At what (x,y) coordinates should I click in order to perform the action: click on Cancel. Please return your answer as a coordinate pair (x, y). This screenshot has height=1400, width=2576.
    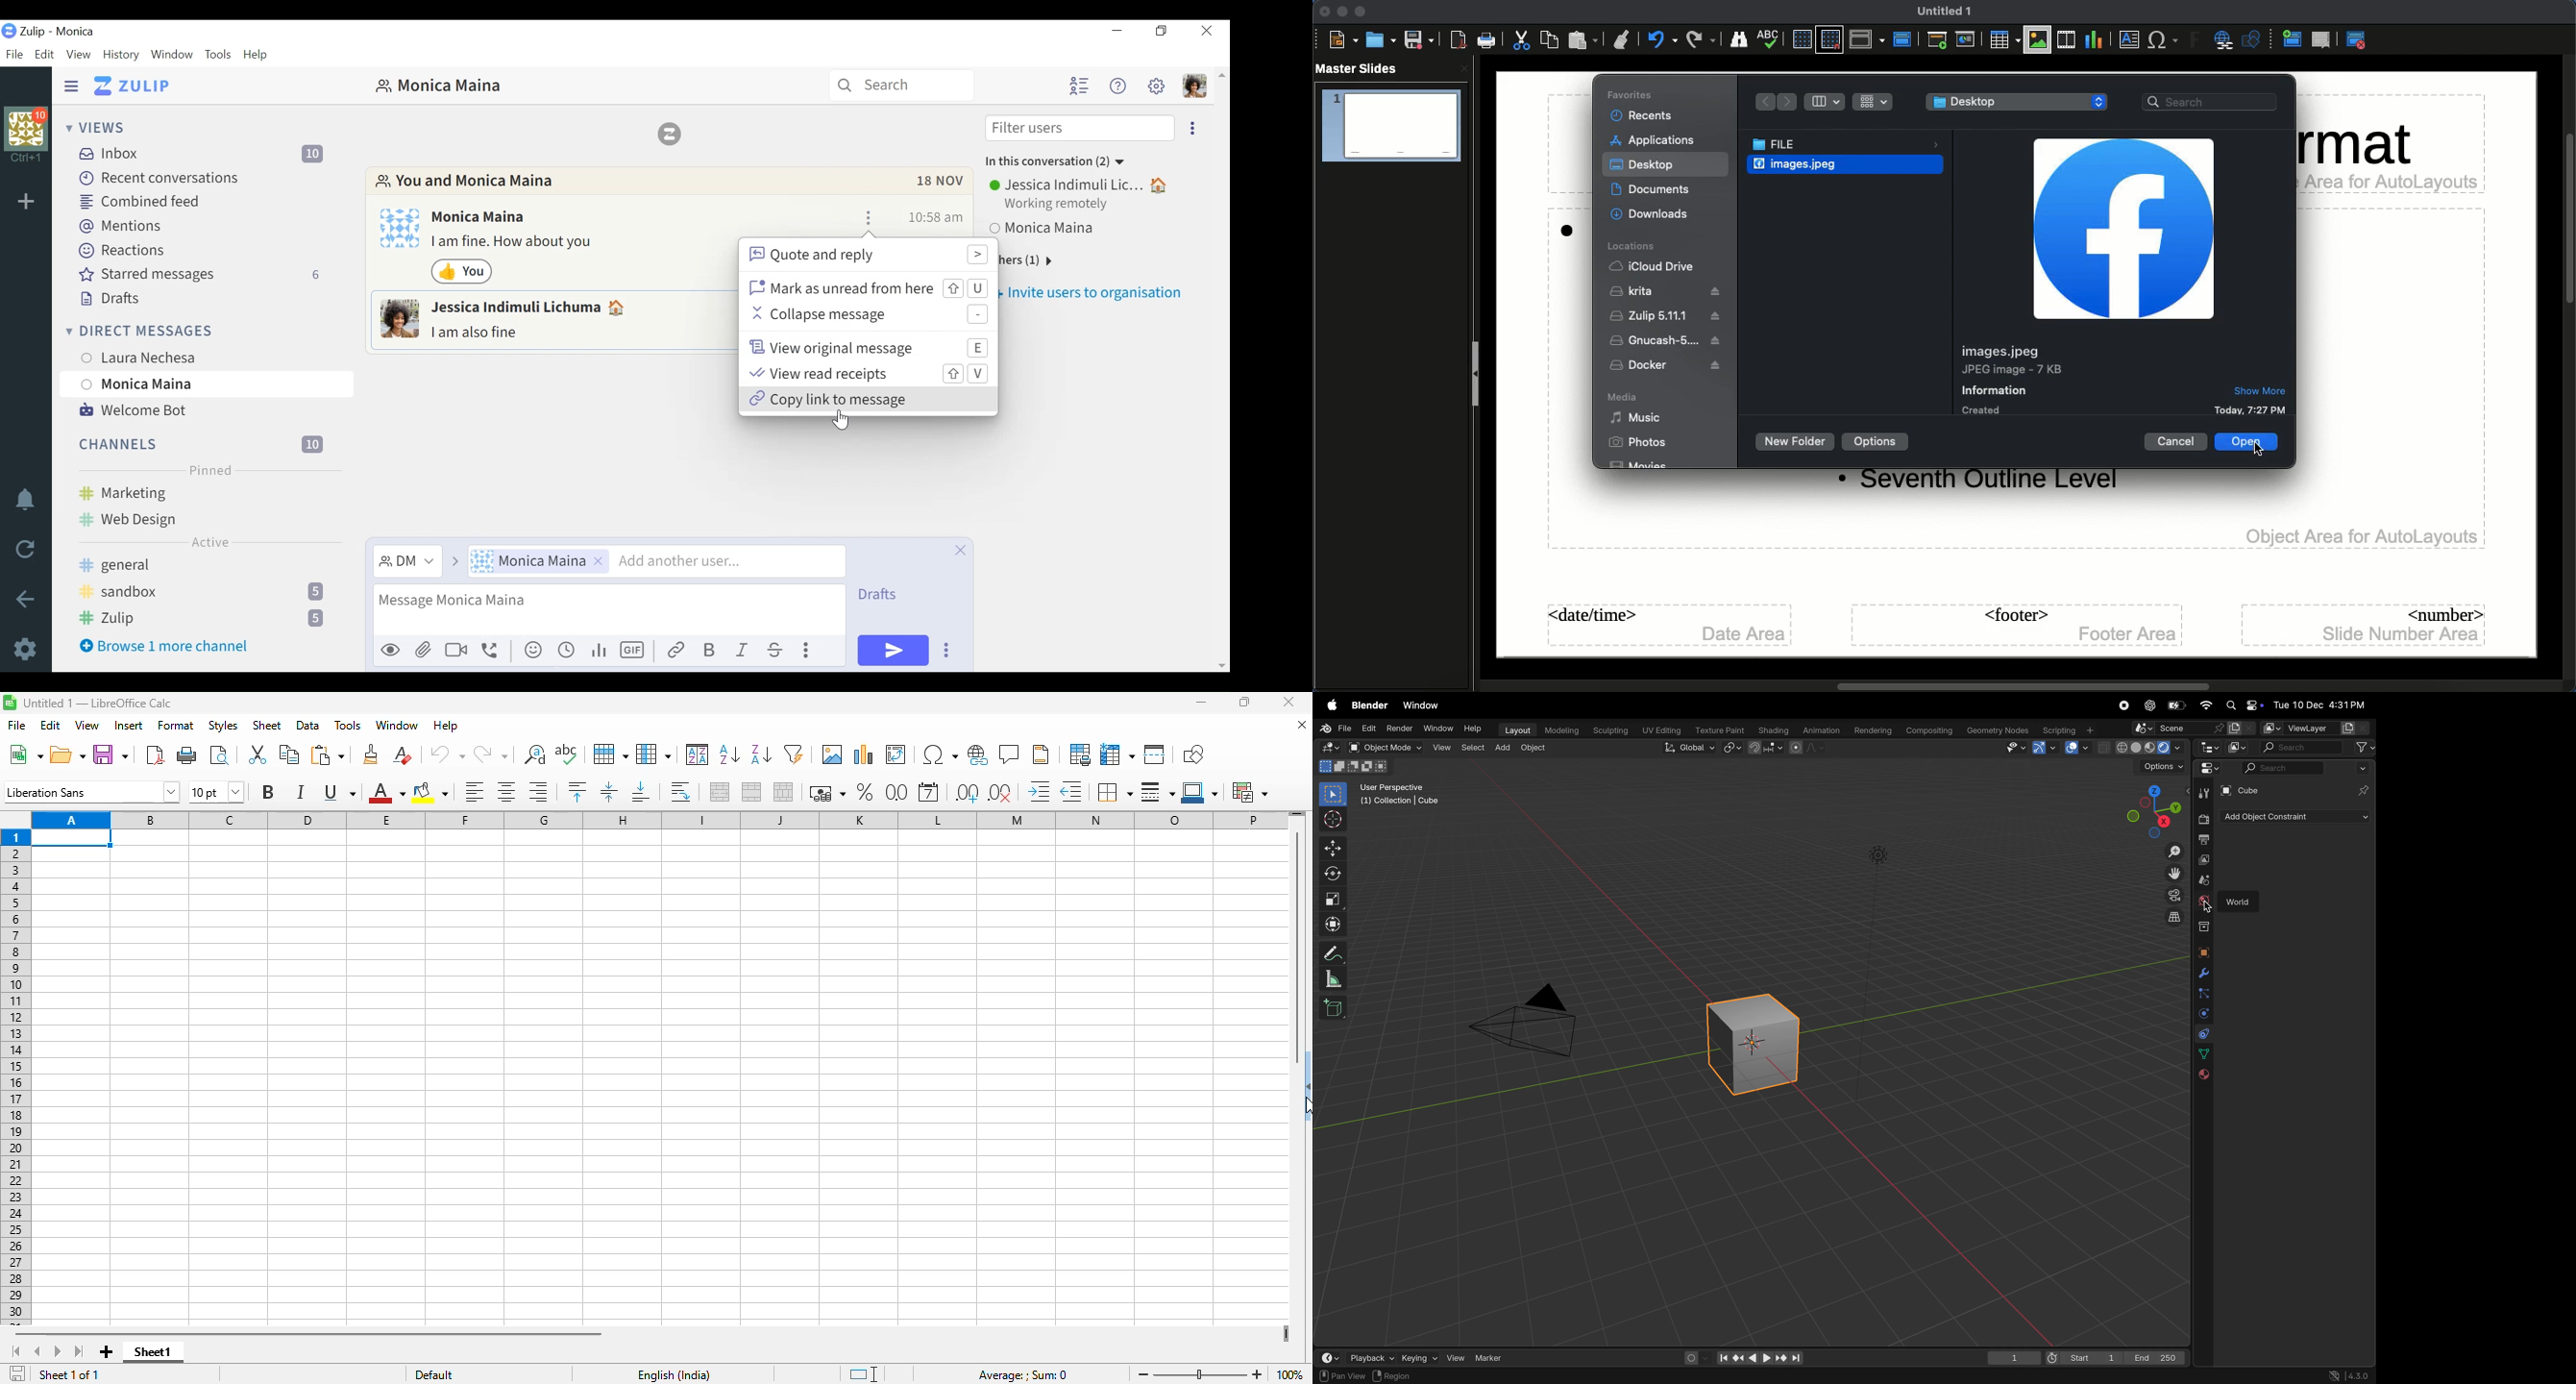
    Looking at the image, I should click on (2177, 441).